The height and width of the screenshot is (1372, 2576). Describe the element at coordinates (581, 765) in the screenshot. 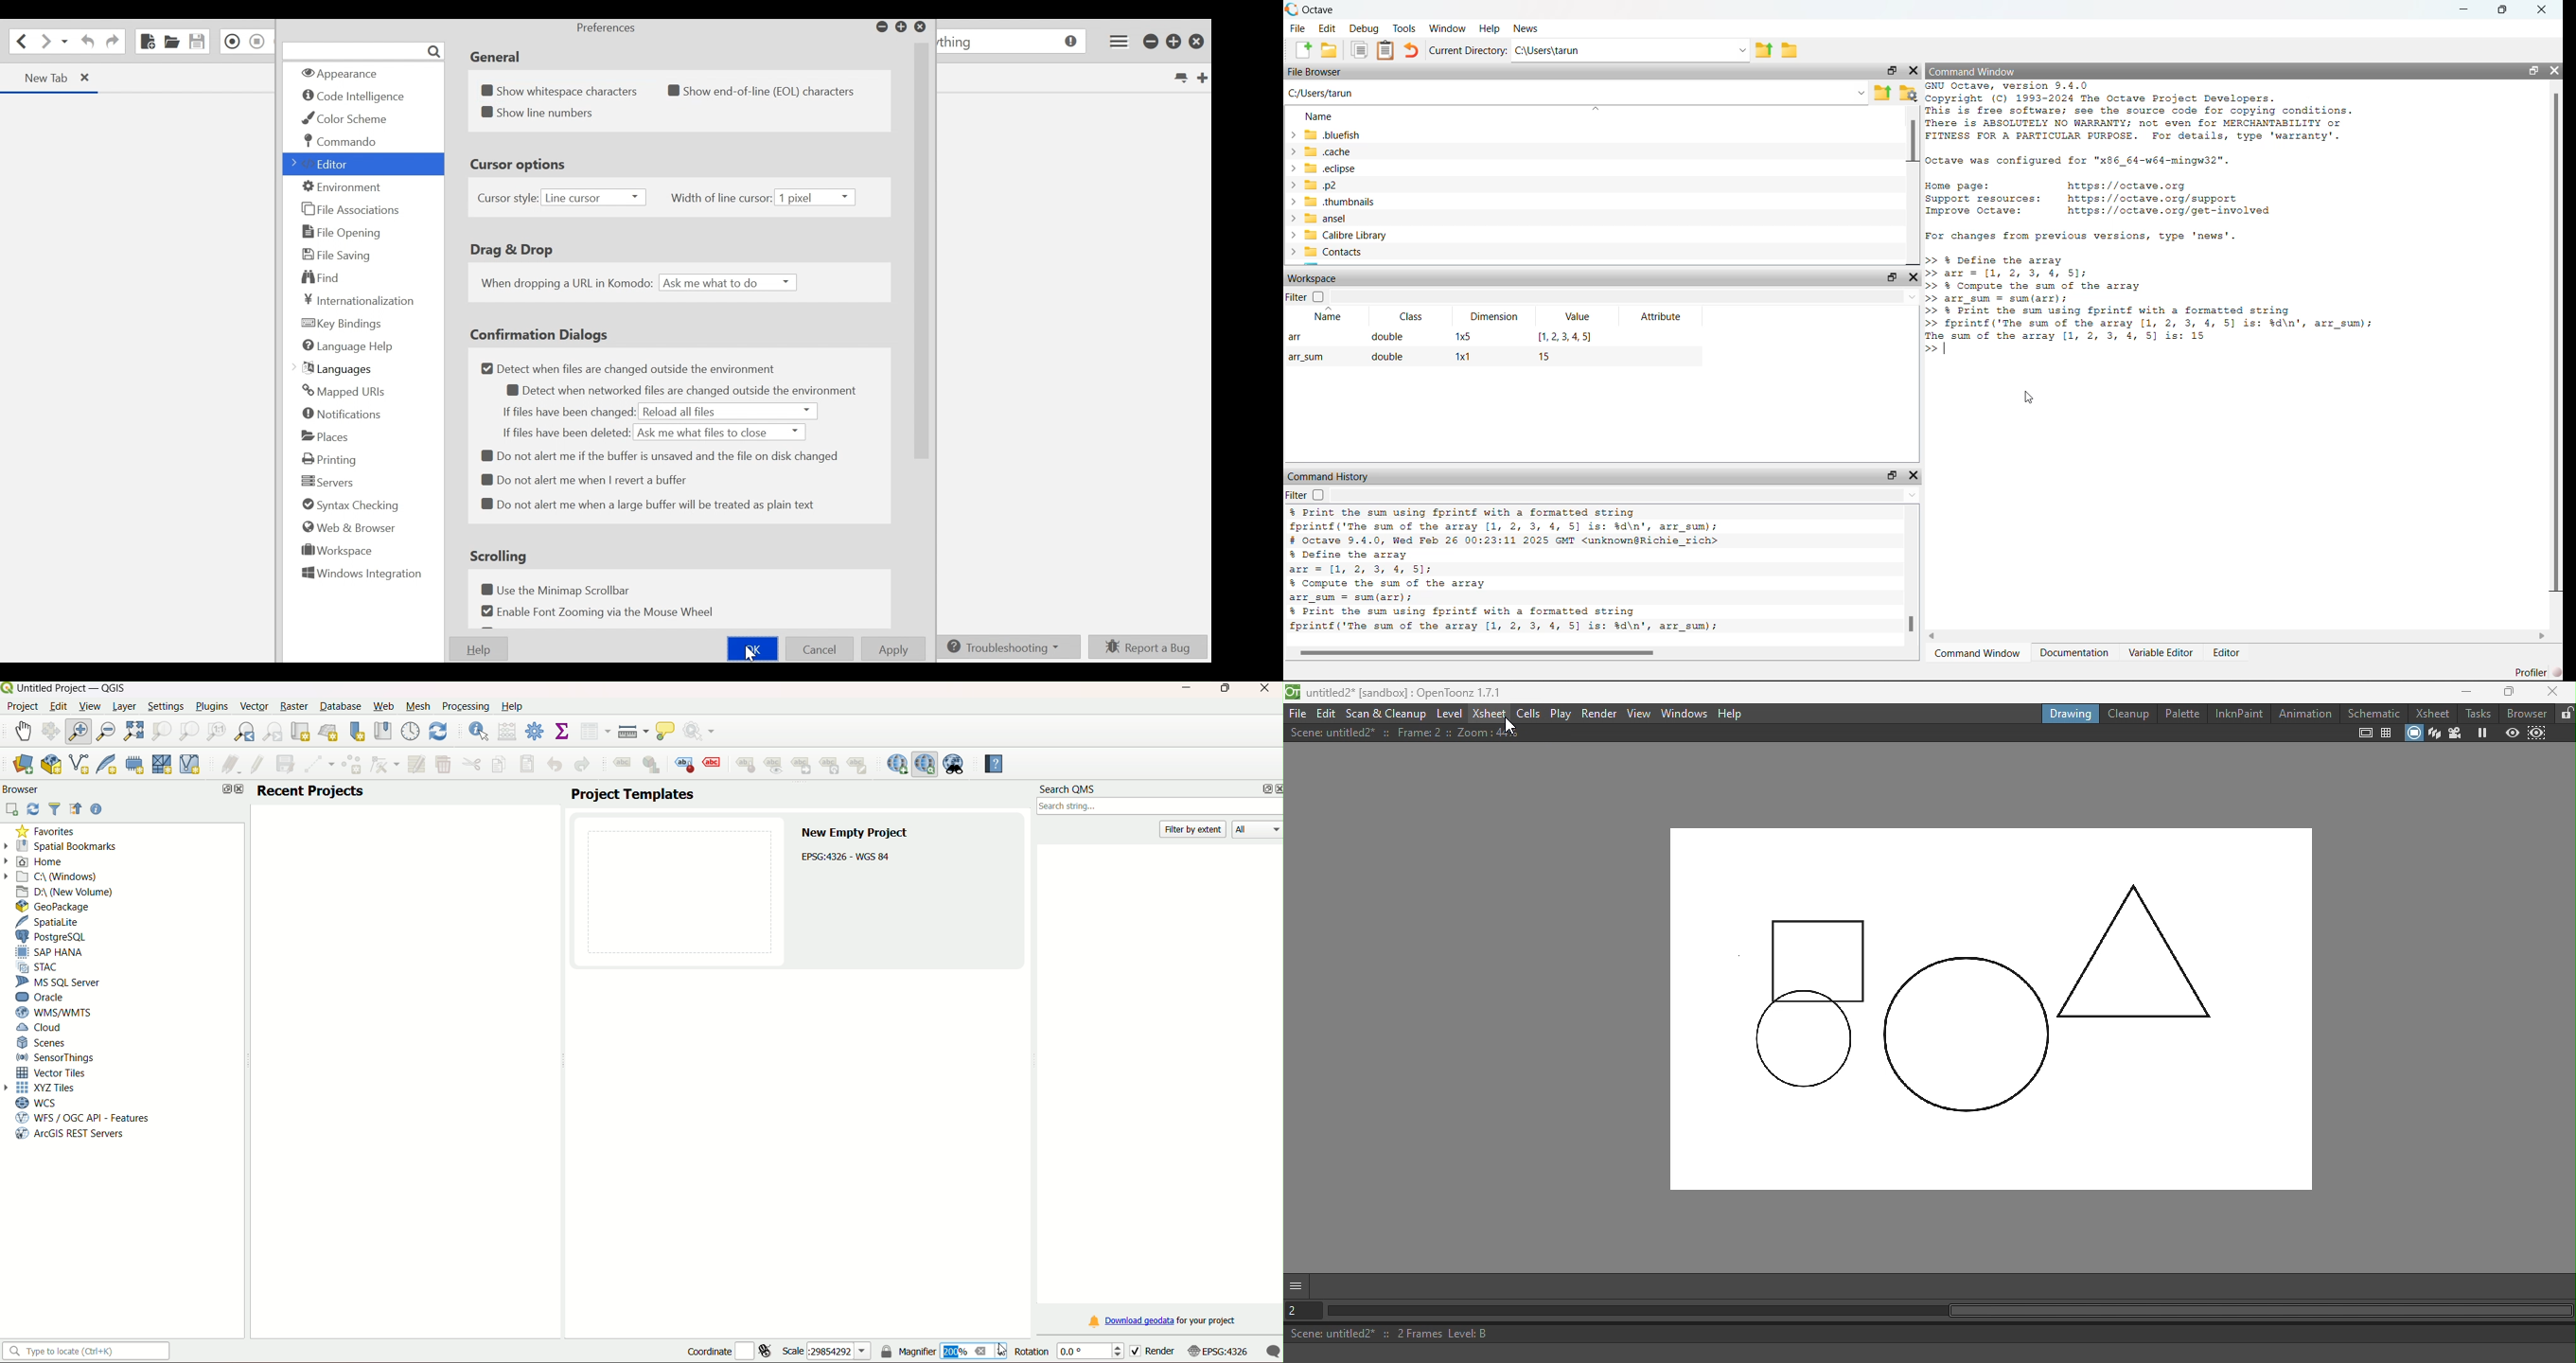

I see `redo` at that location.